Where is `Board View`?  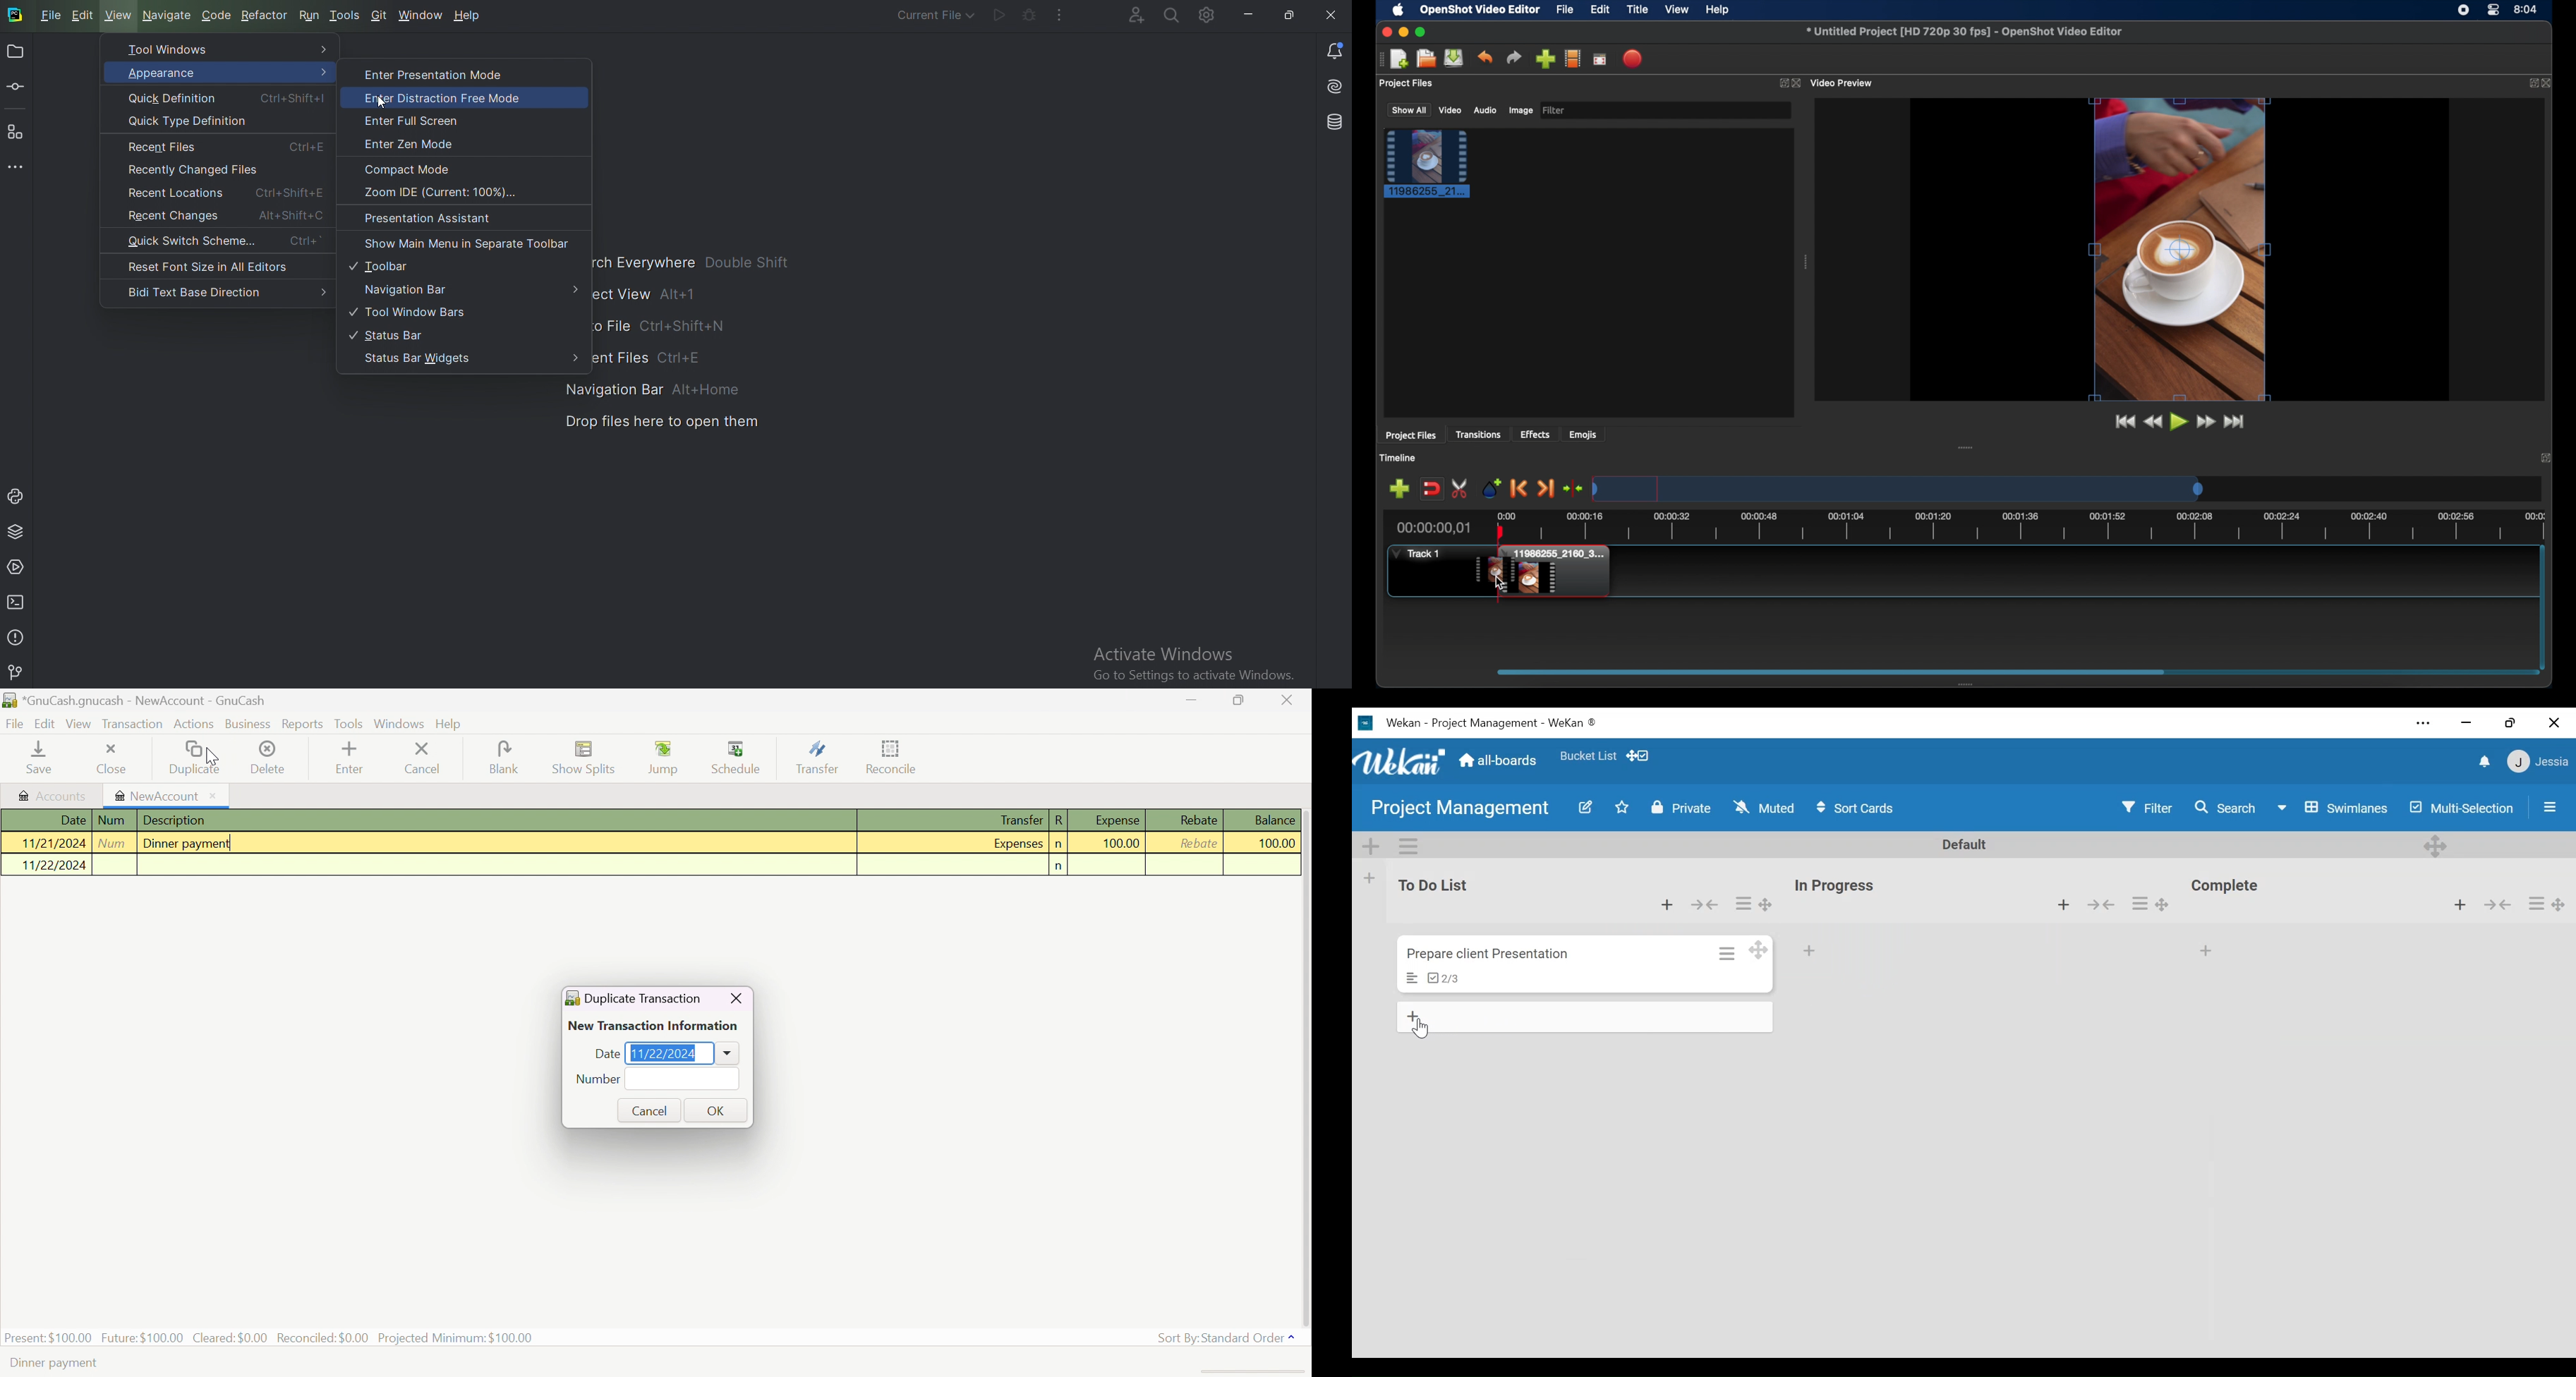 Board View is located at coordinates (2332, 807).